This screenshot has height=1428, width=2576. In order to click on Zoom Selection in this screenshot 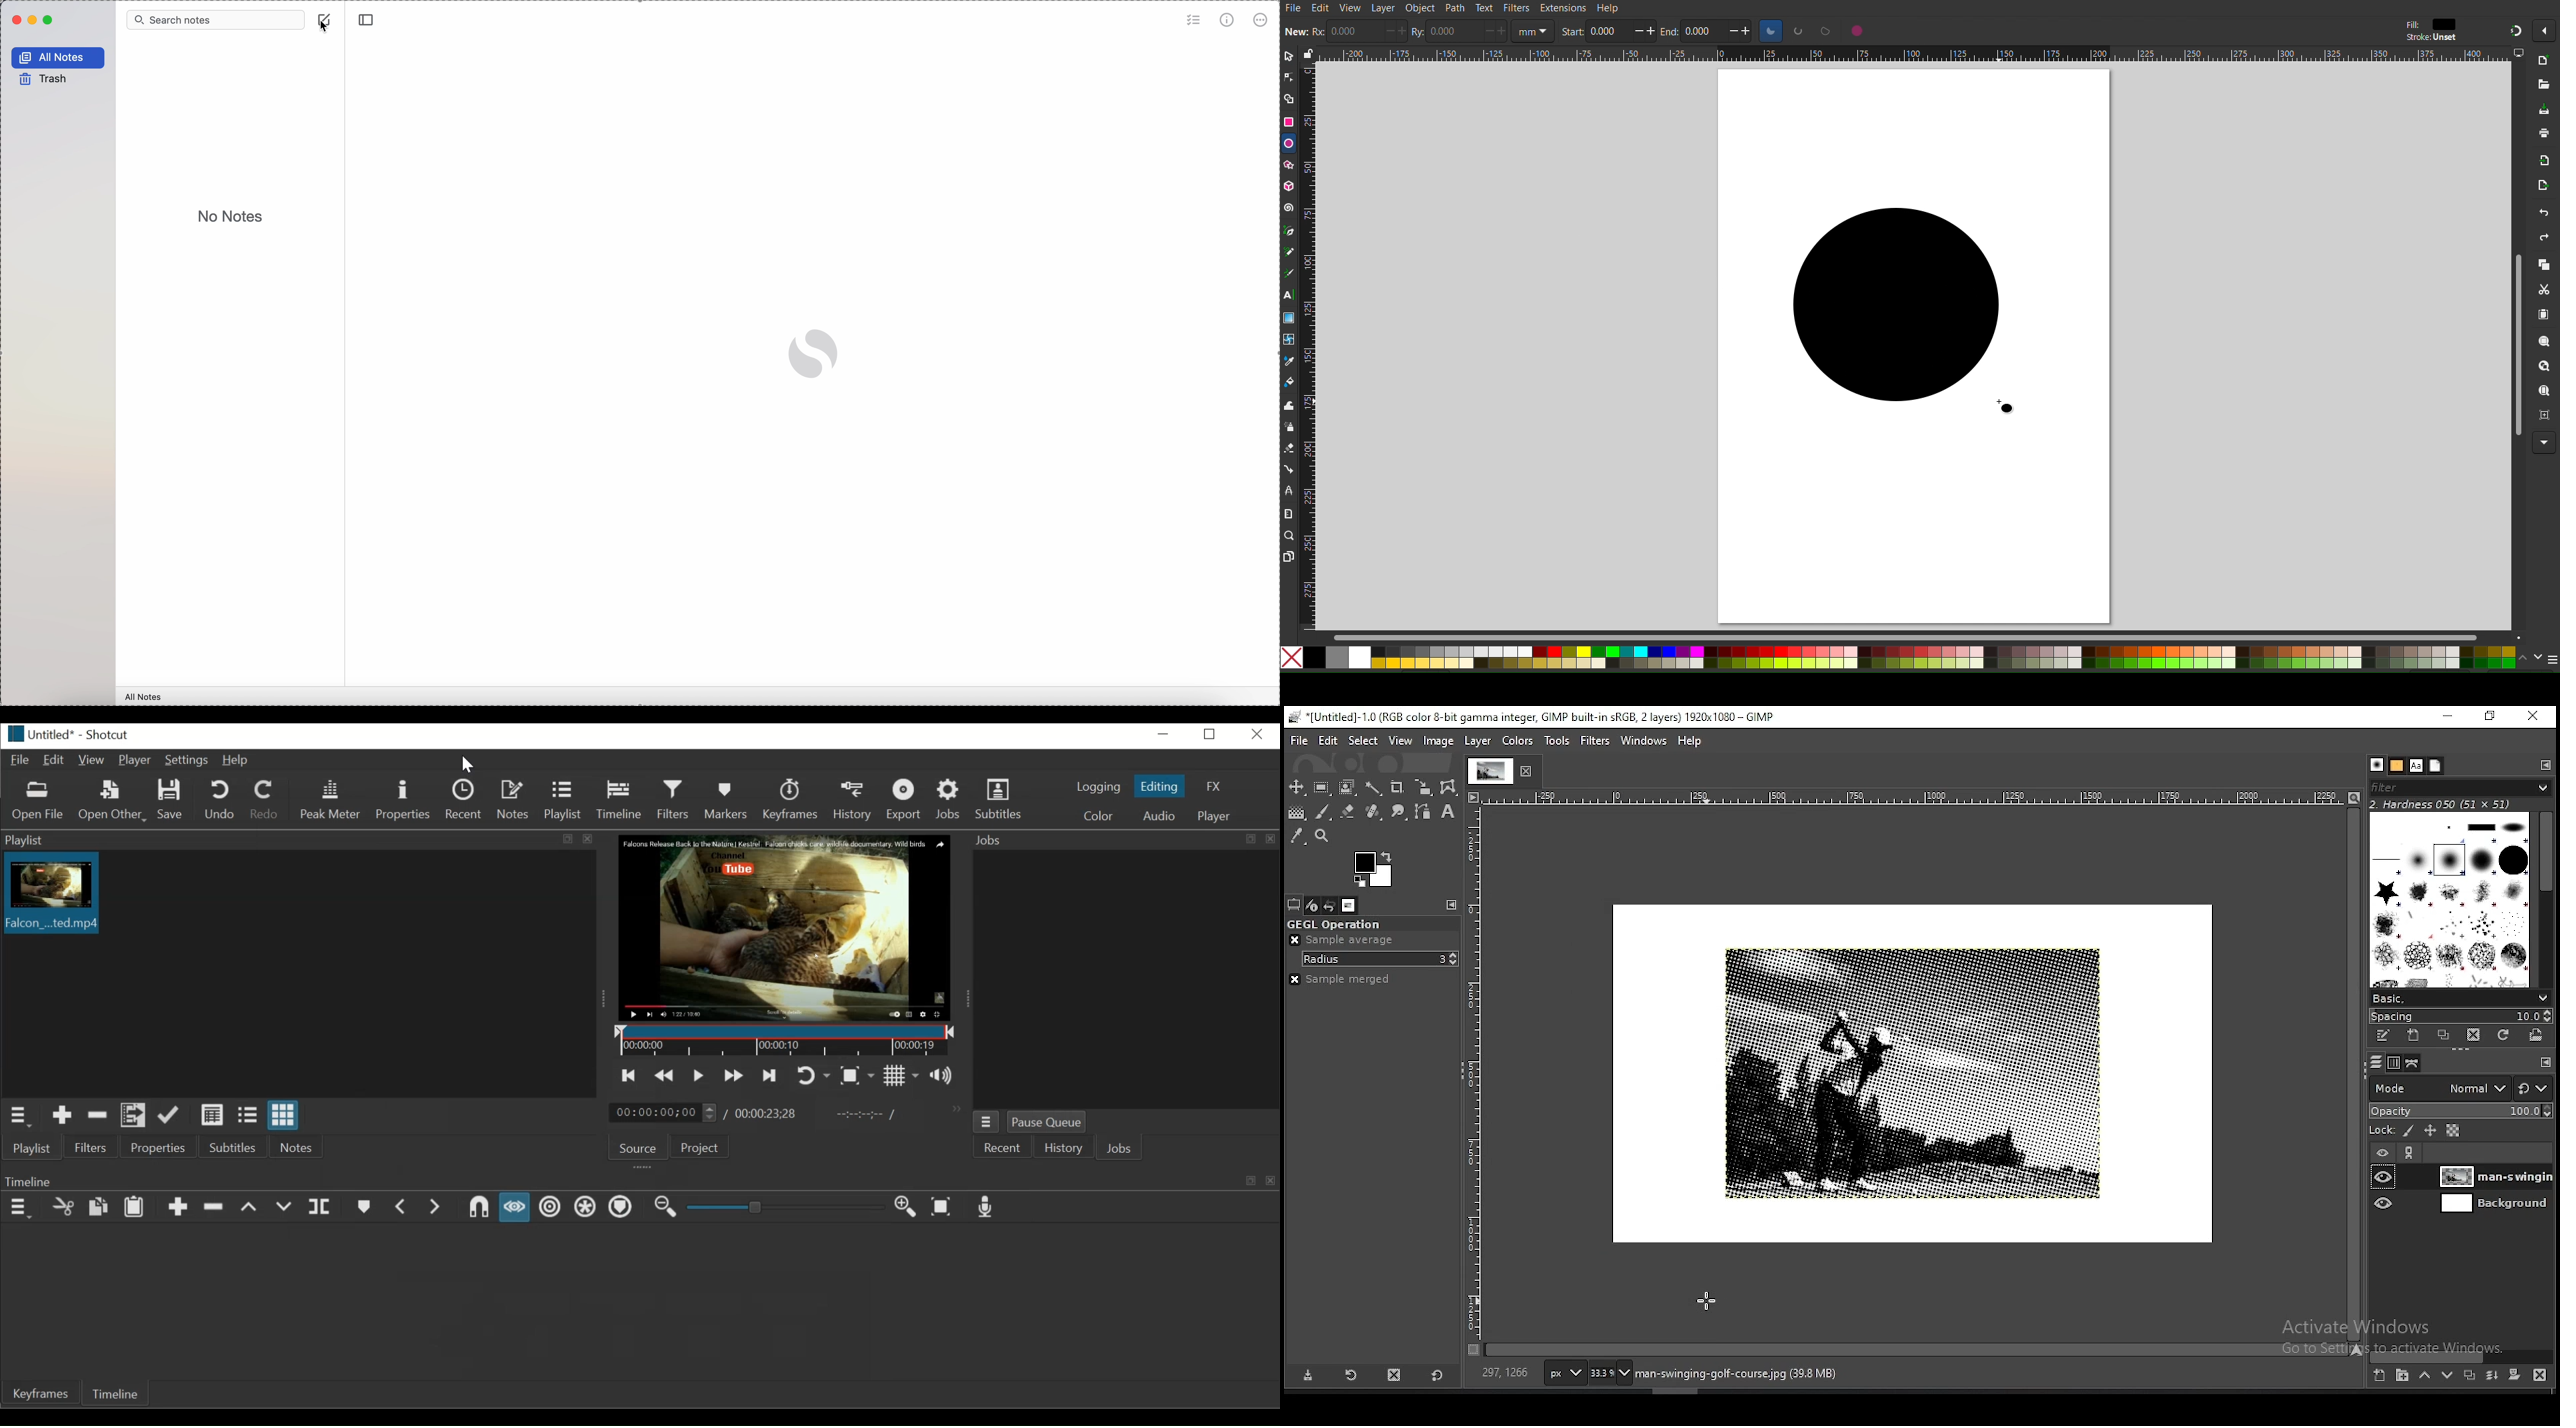, I will do `click(2543, 342)`.